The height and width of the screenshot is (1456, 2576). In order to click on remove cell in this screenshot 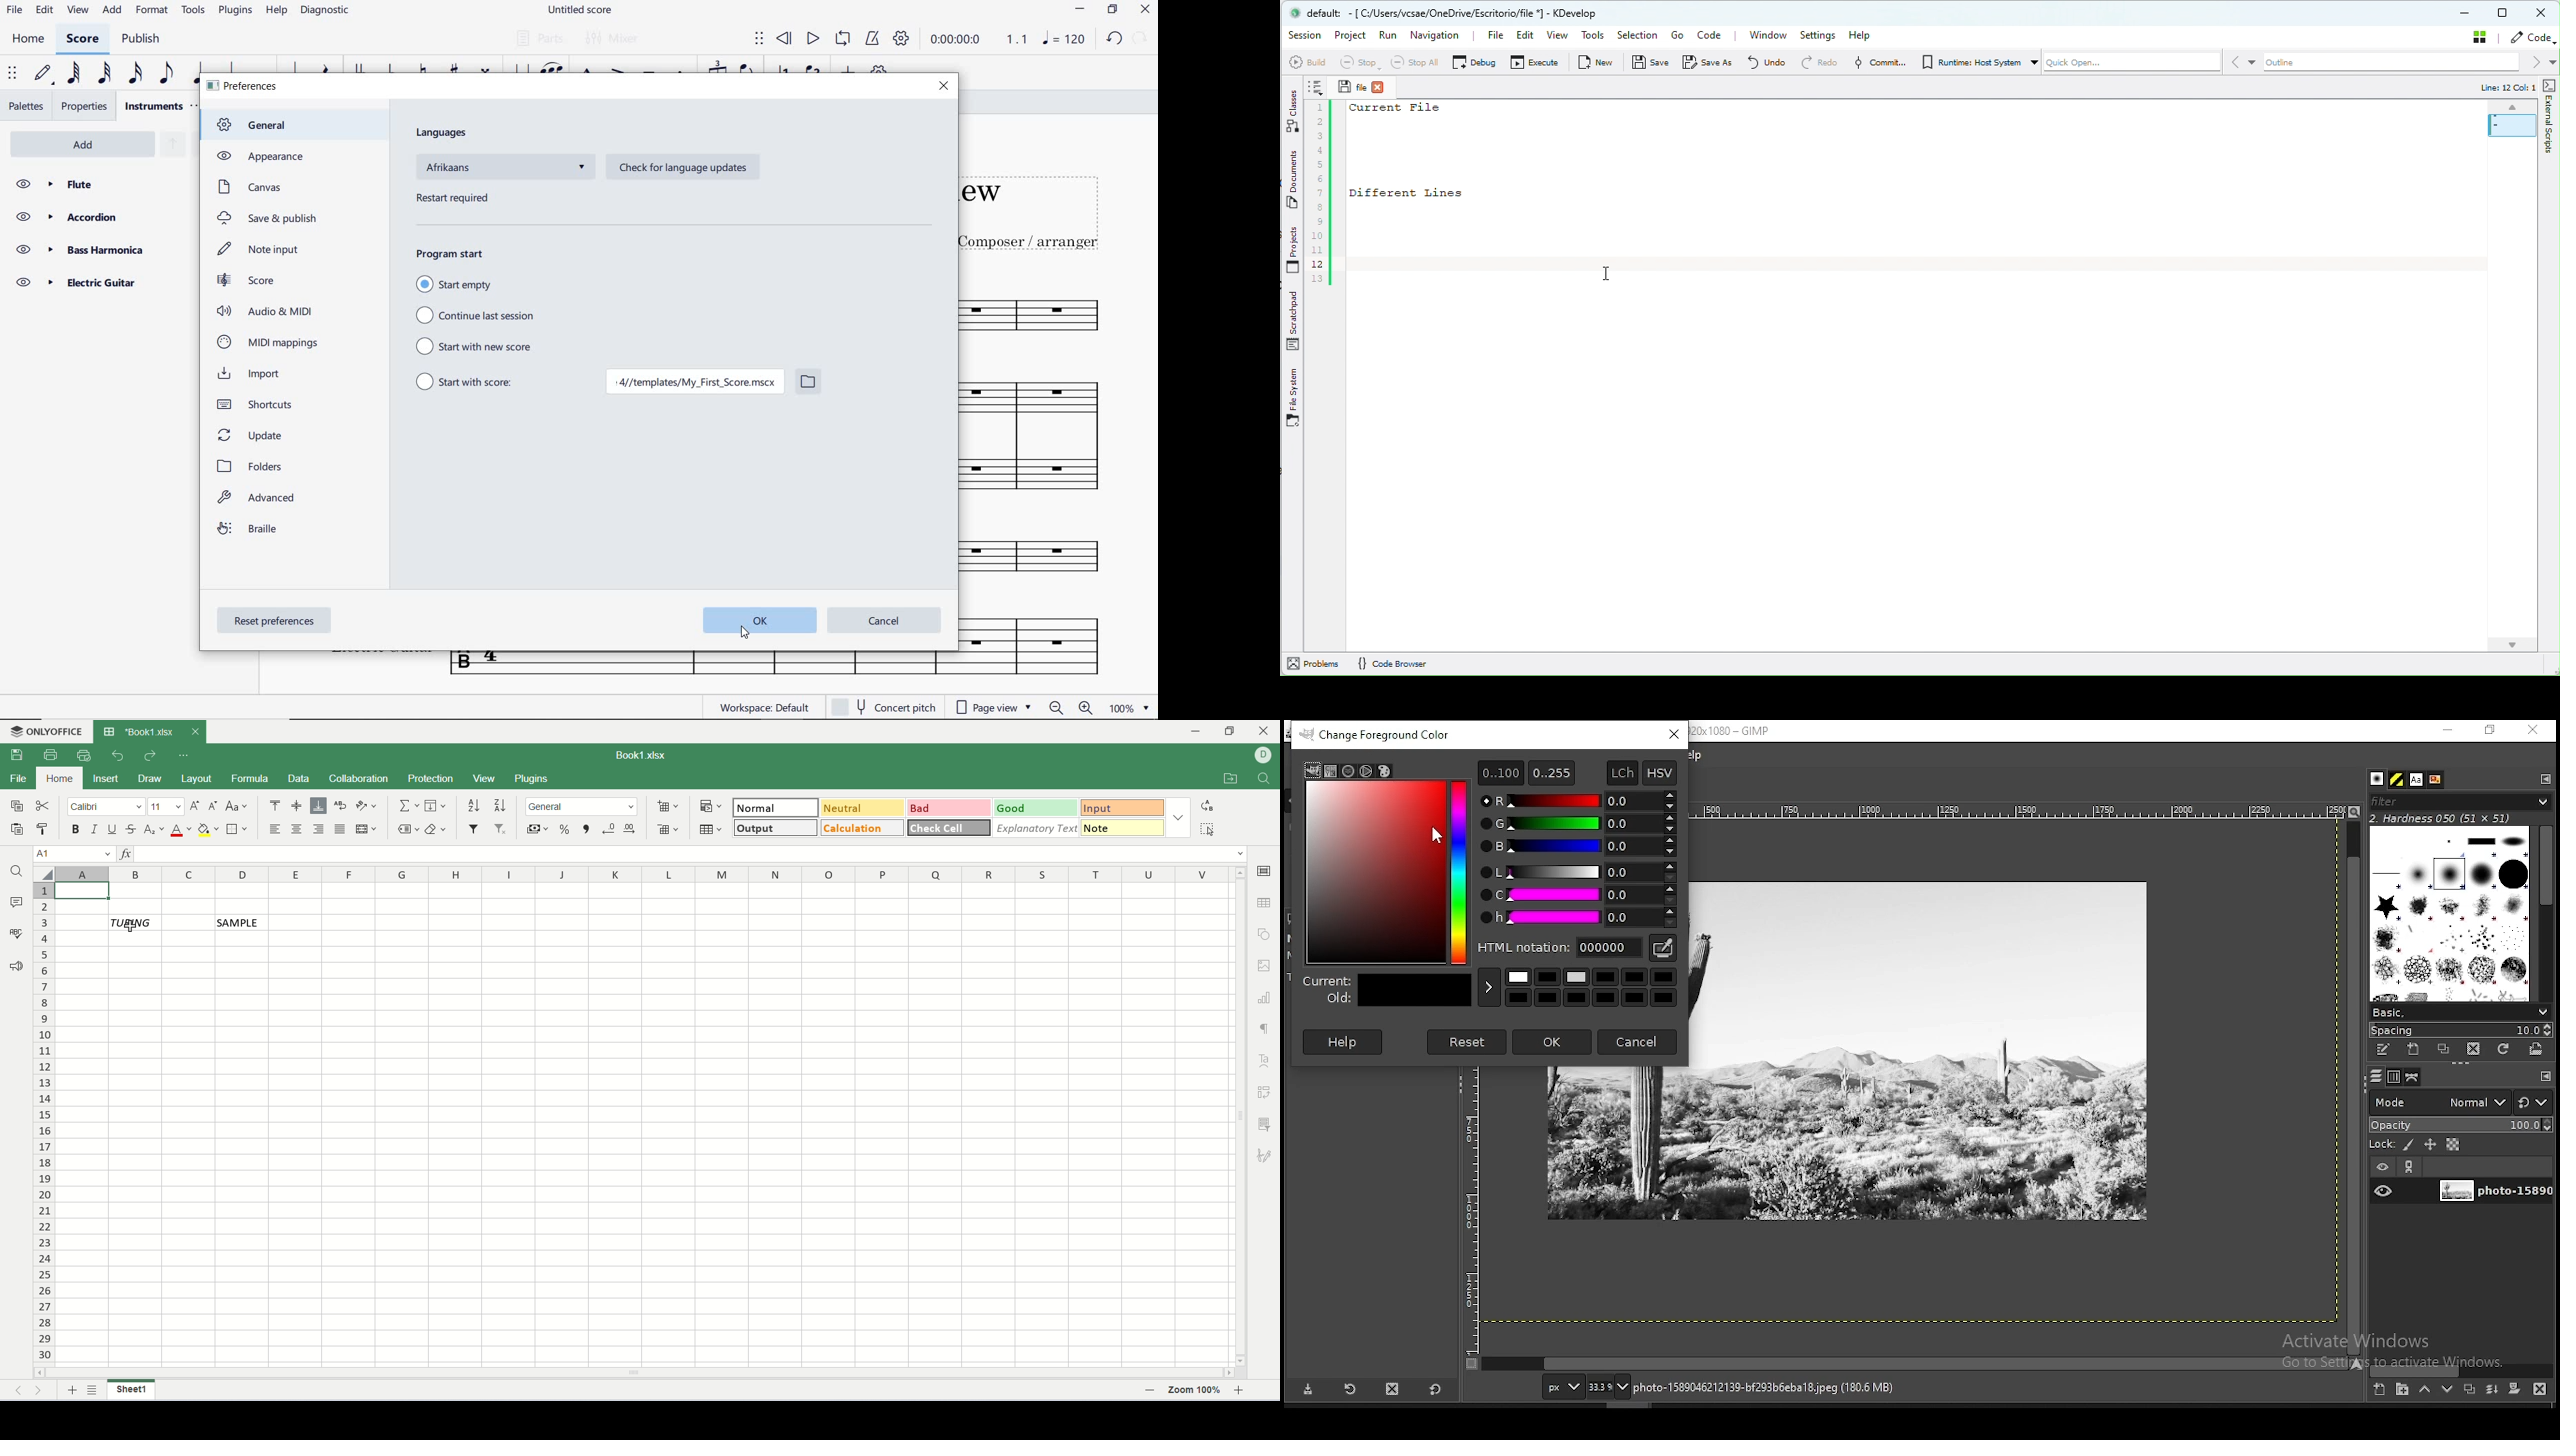, I will do `click(669, 830)`.